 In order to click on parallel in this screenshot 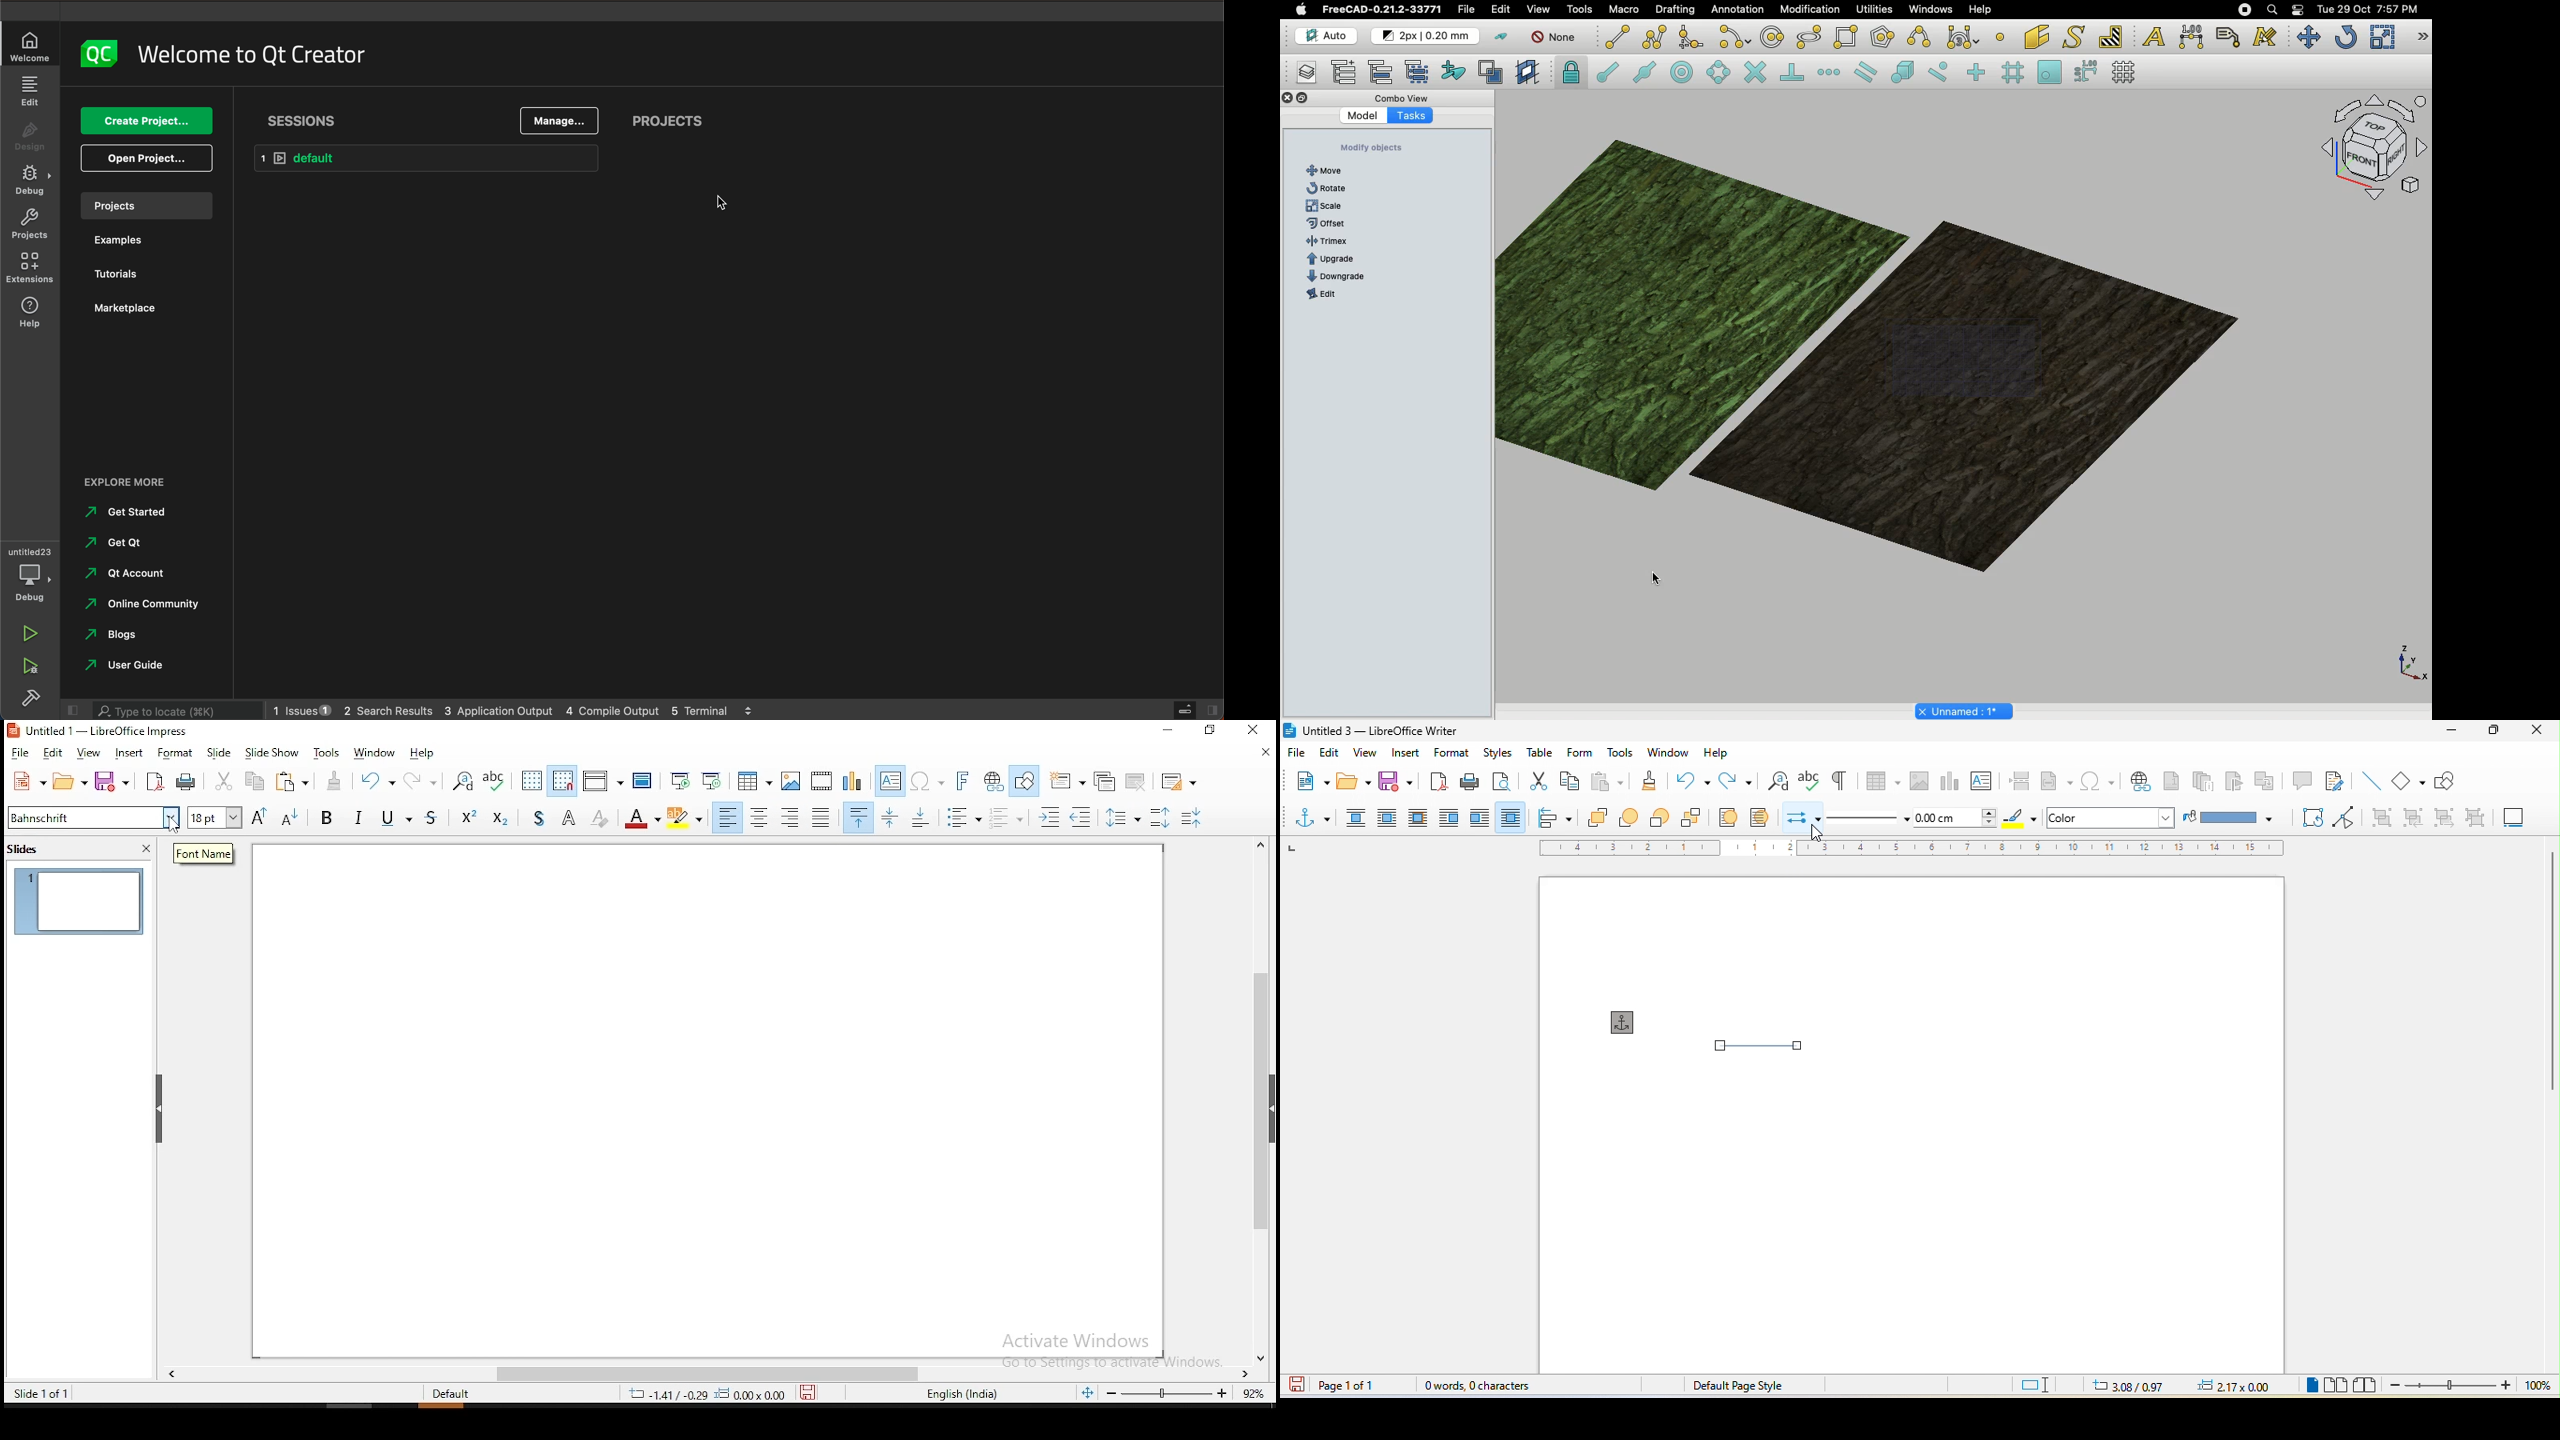, I will do `click(1391, 818)`.